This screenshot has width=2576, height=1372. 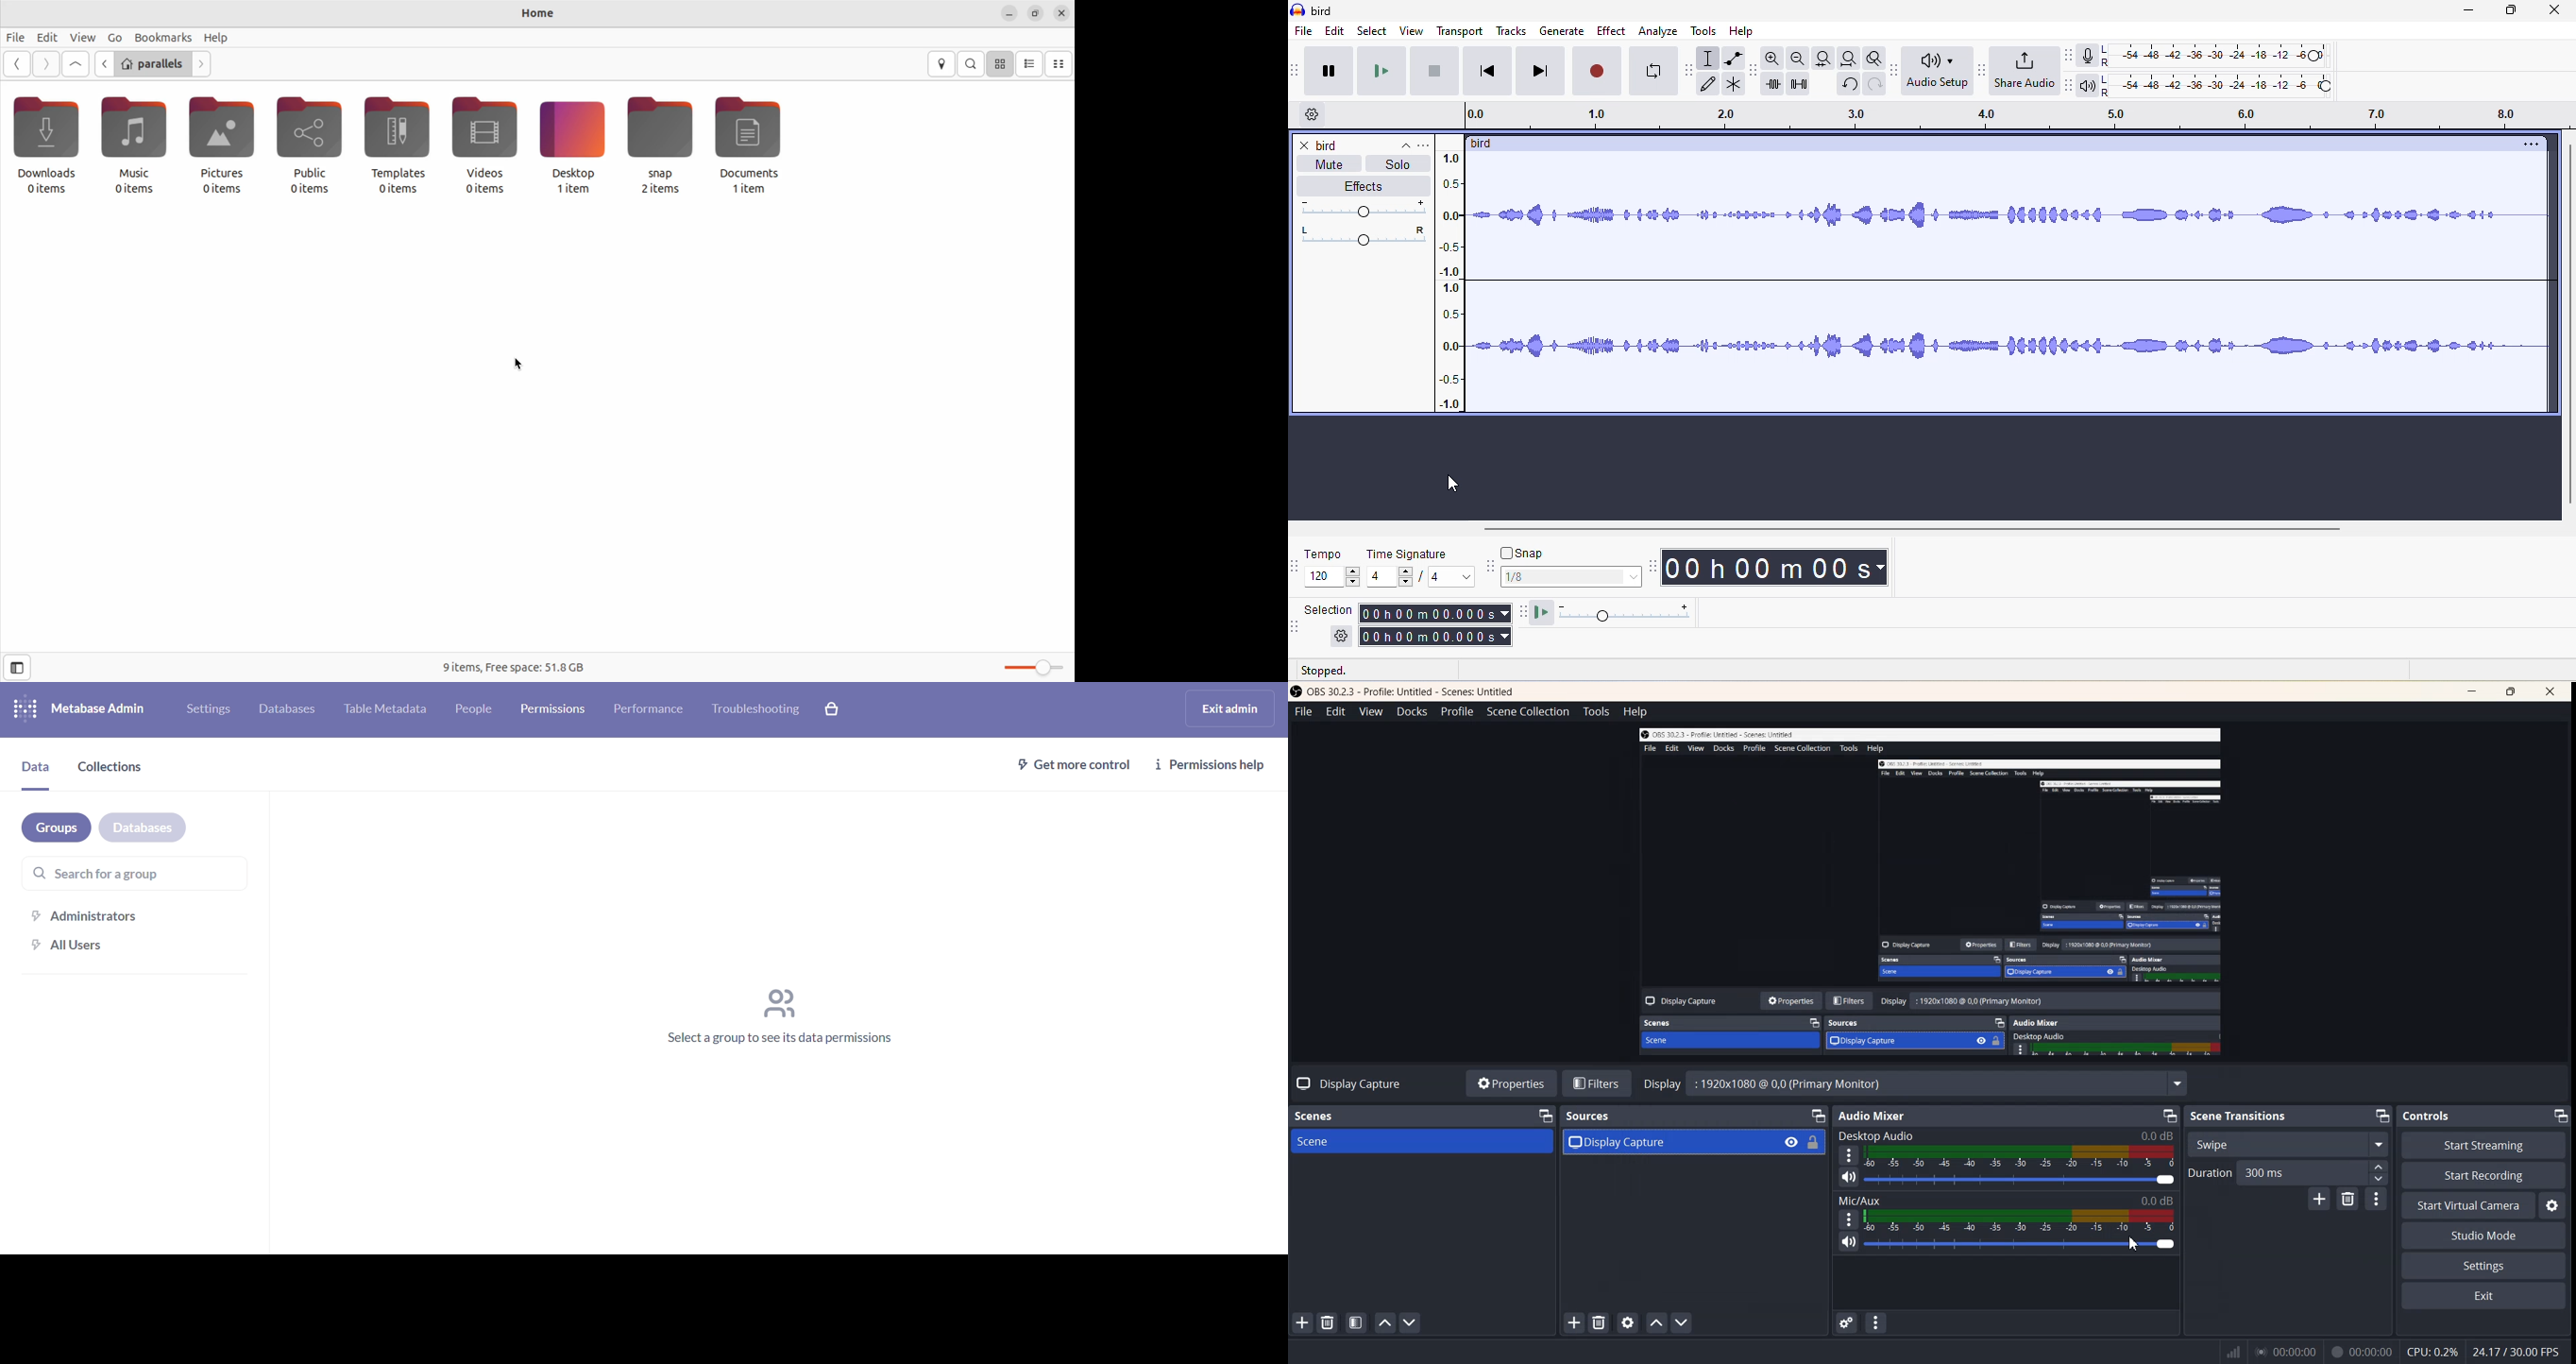 I want to click on audacity transport toolbar, so click(x=1296, y=71).